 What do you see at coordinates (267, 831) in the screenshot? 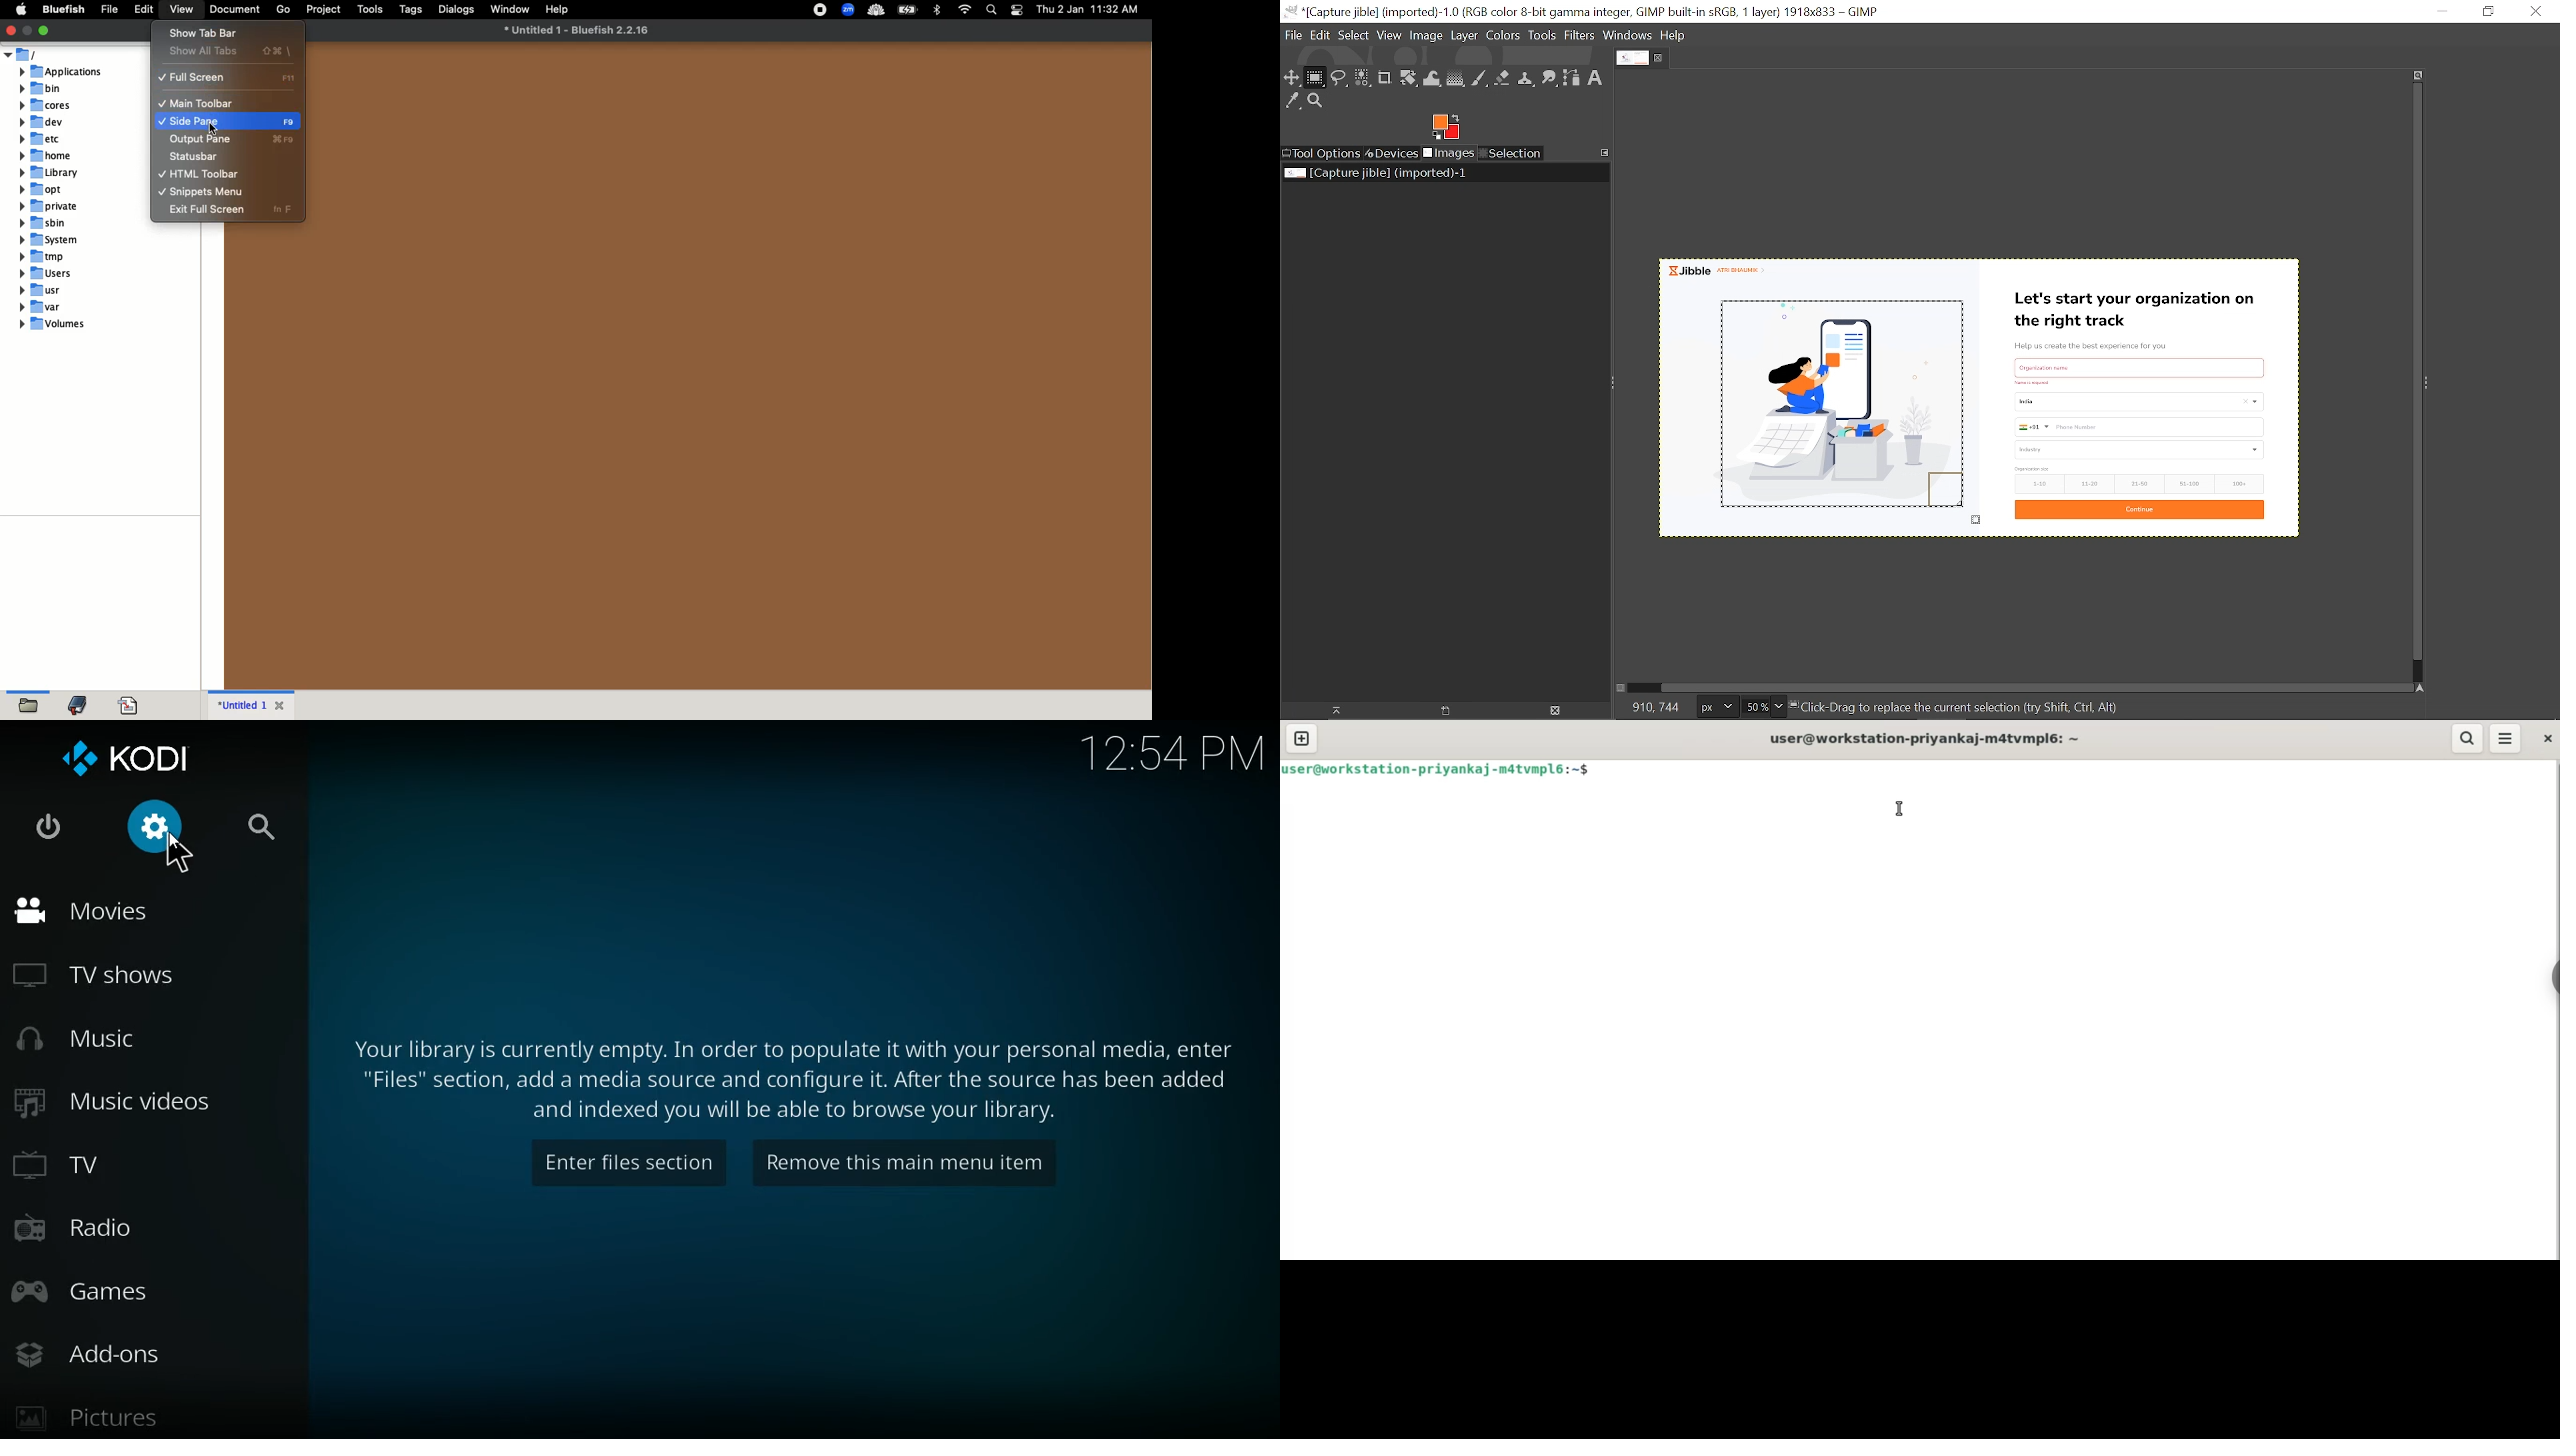
I see `search` at bounding box center [267, 831].